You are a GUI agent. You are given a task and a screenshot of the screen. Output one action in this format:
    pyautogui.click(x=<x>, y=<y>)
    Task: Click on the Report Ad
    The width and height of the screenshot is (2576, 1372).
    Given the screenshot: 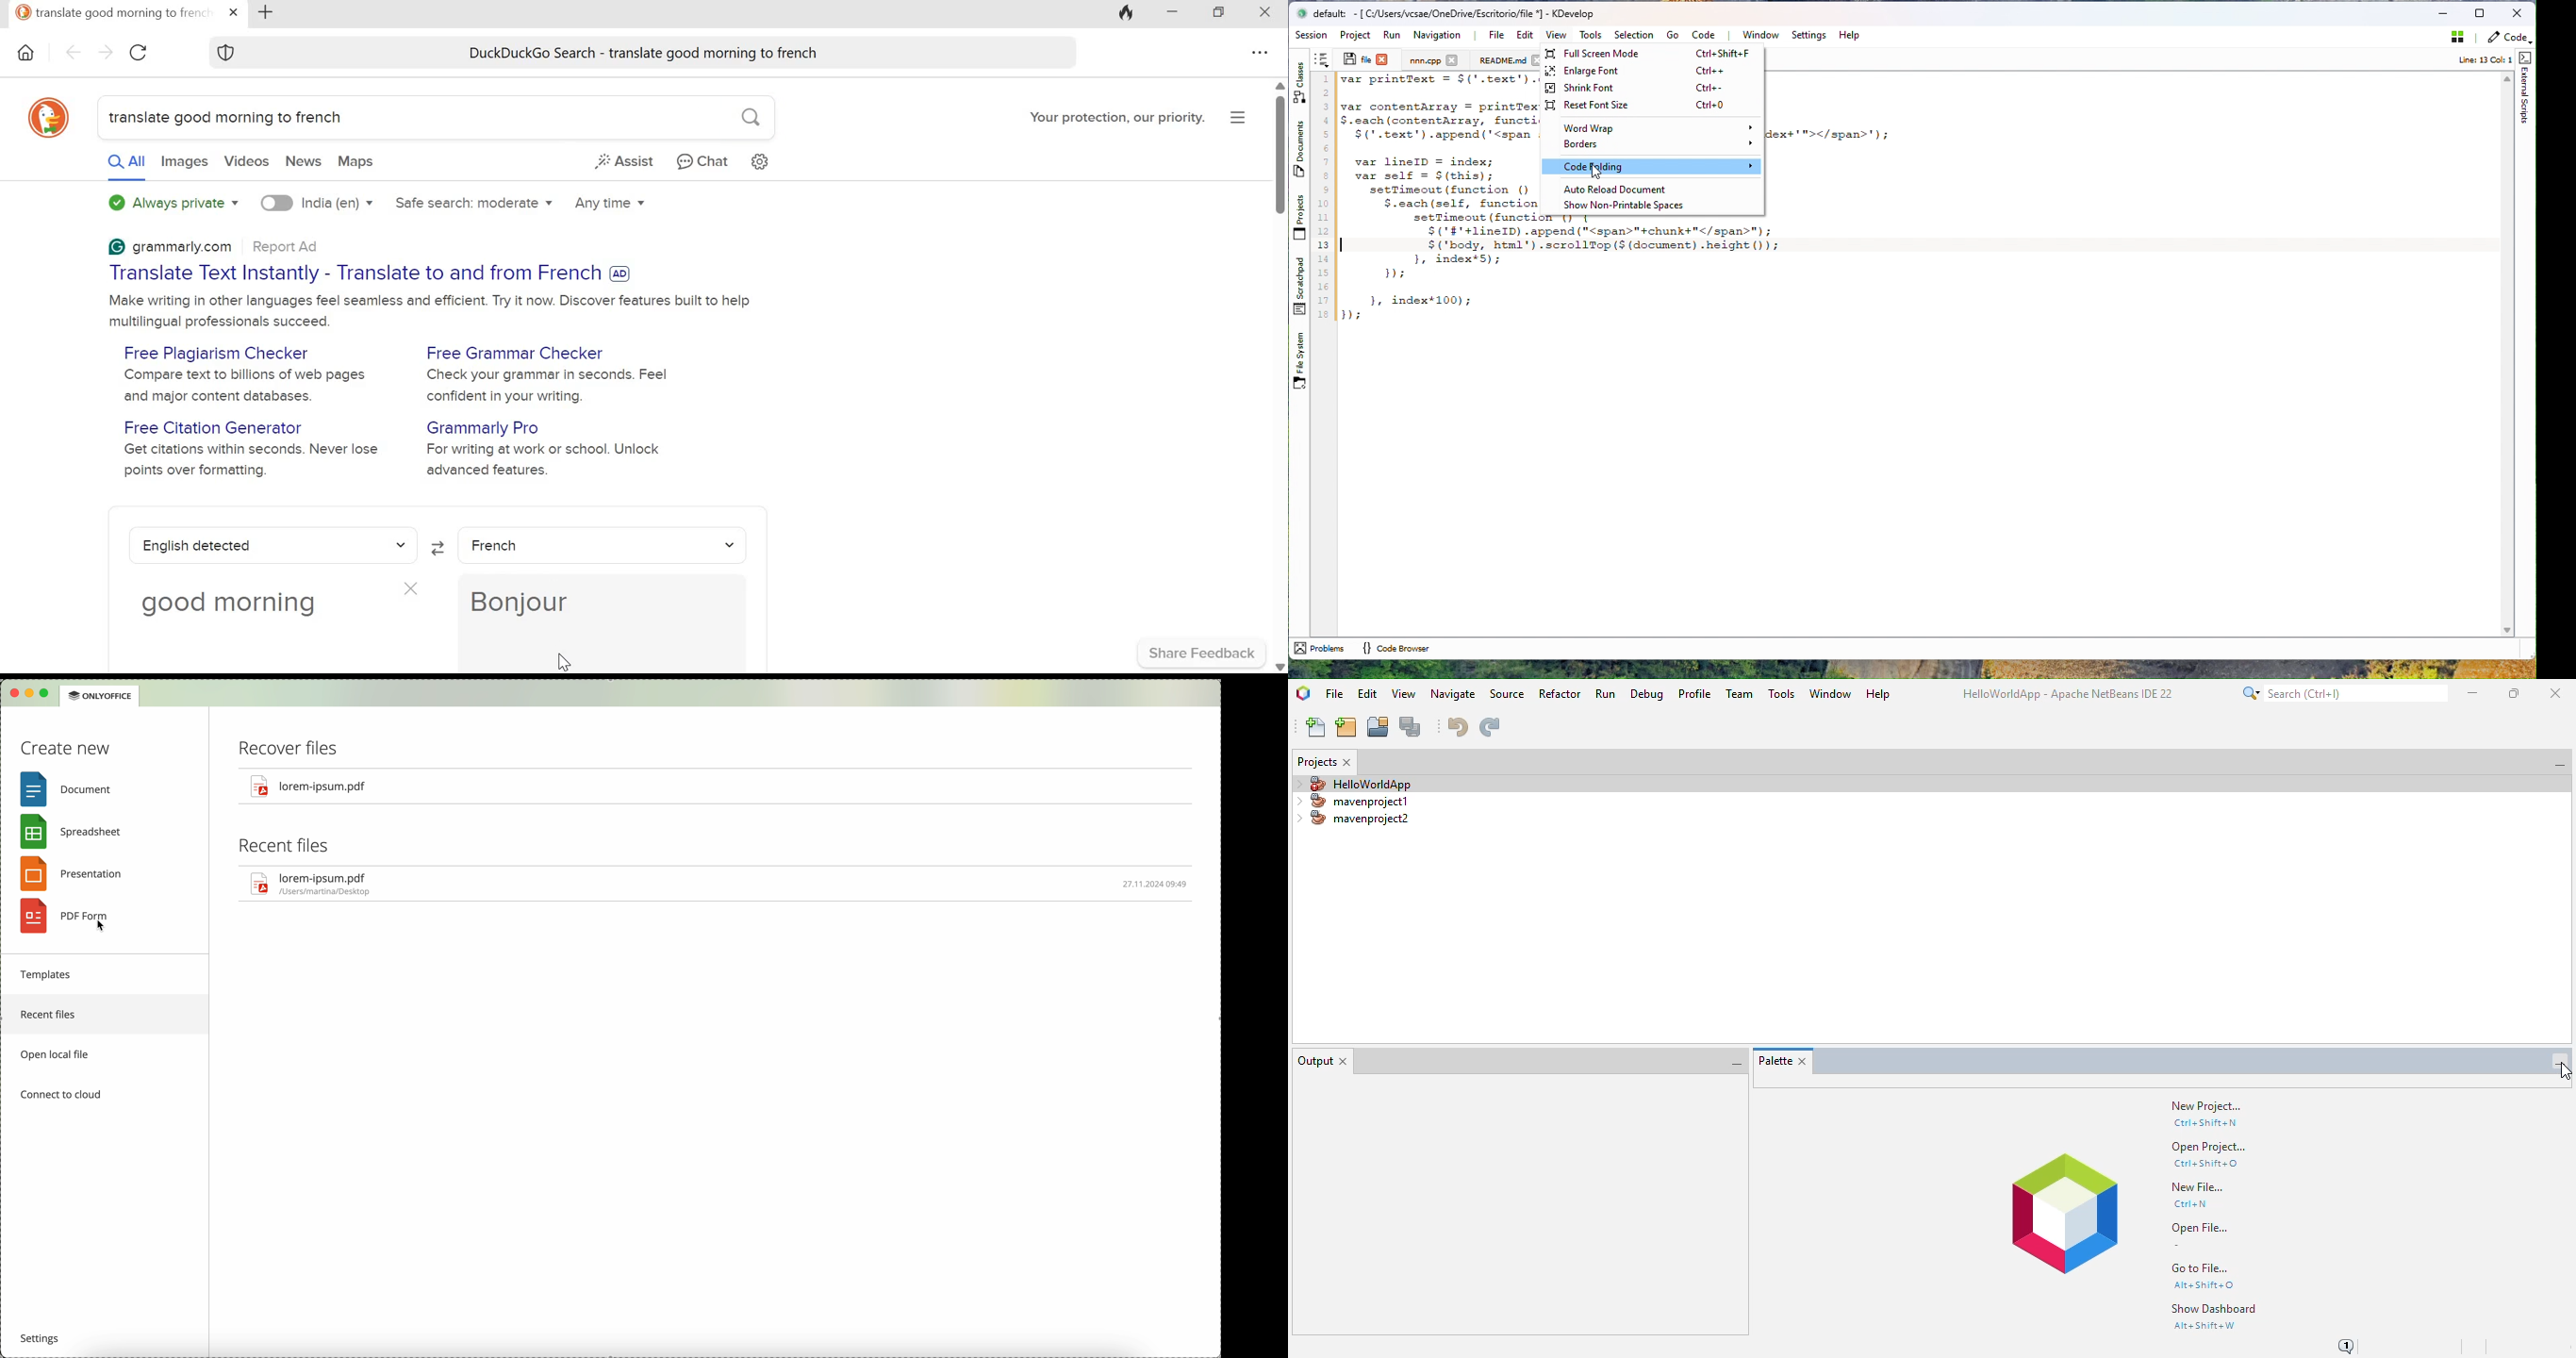 What is the action you would take?
    pyautogui.click(x=290, y=247)
    